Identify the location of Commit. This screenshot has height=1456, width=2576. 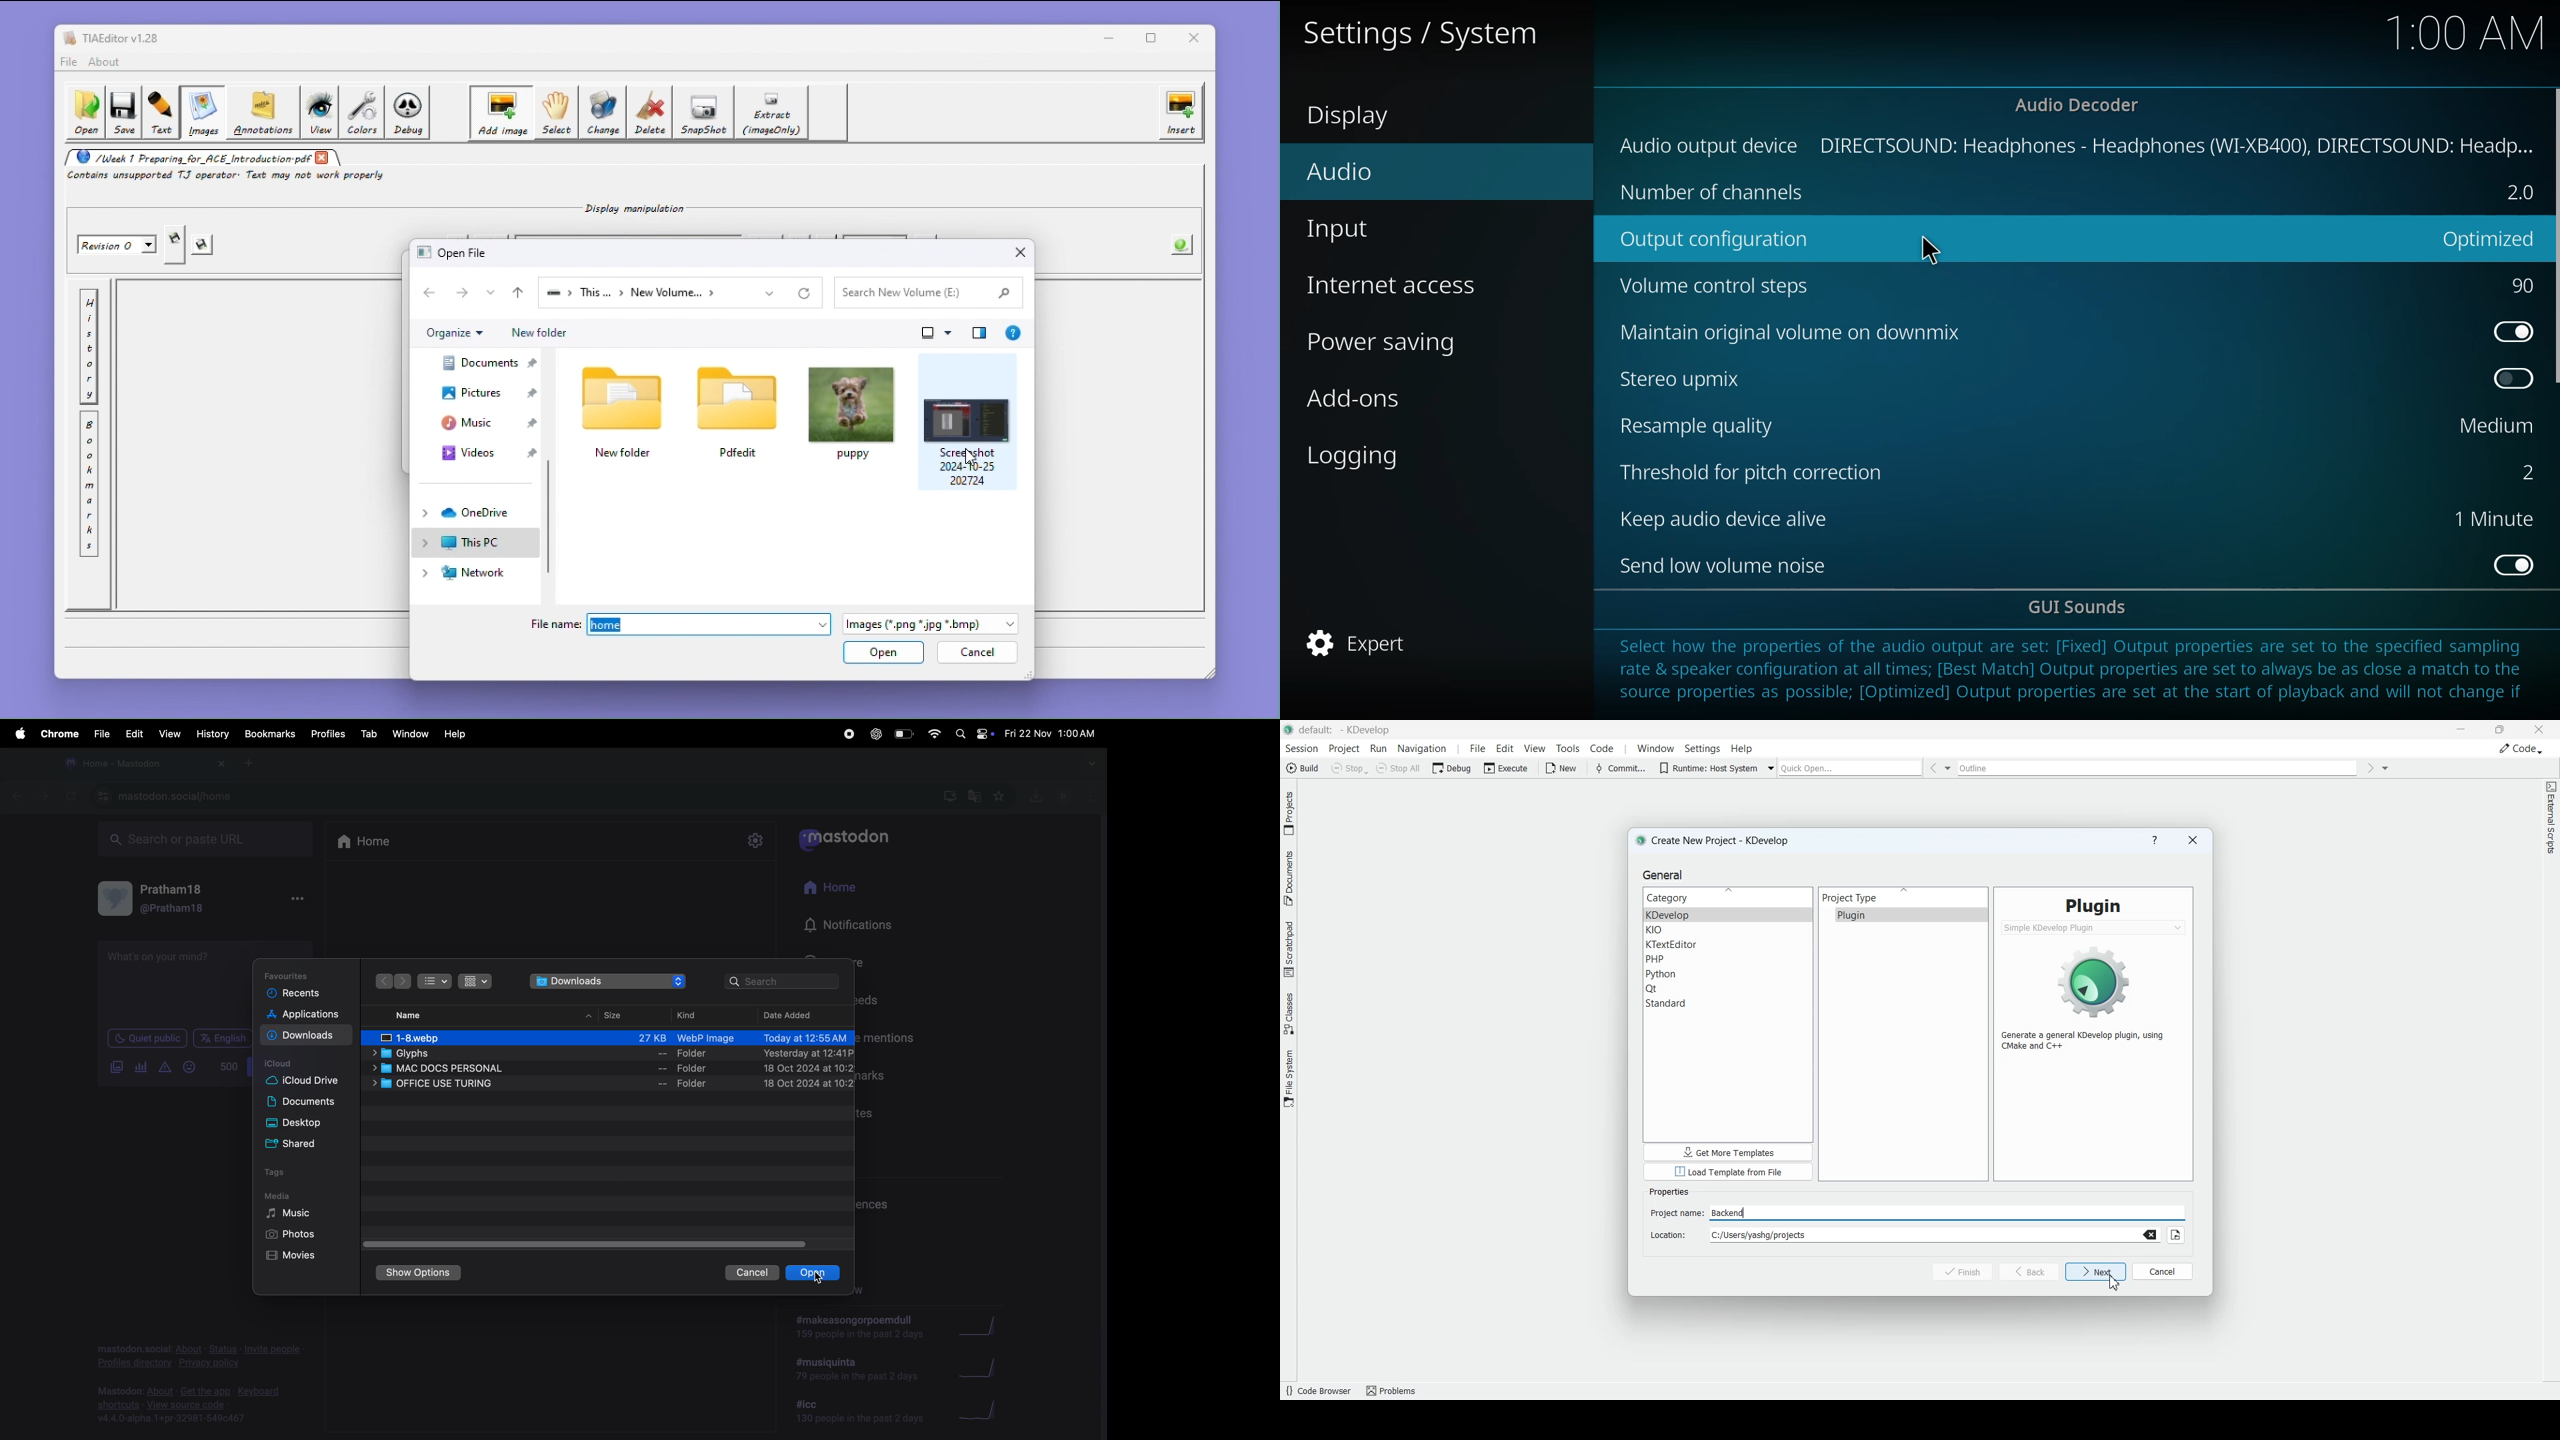
(1619, 767).